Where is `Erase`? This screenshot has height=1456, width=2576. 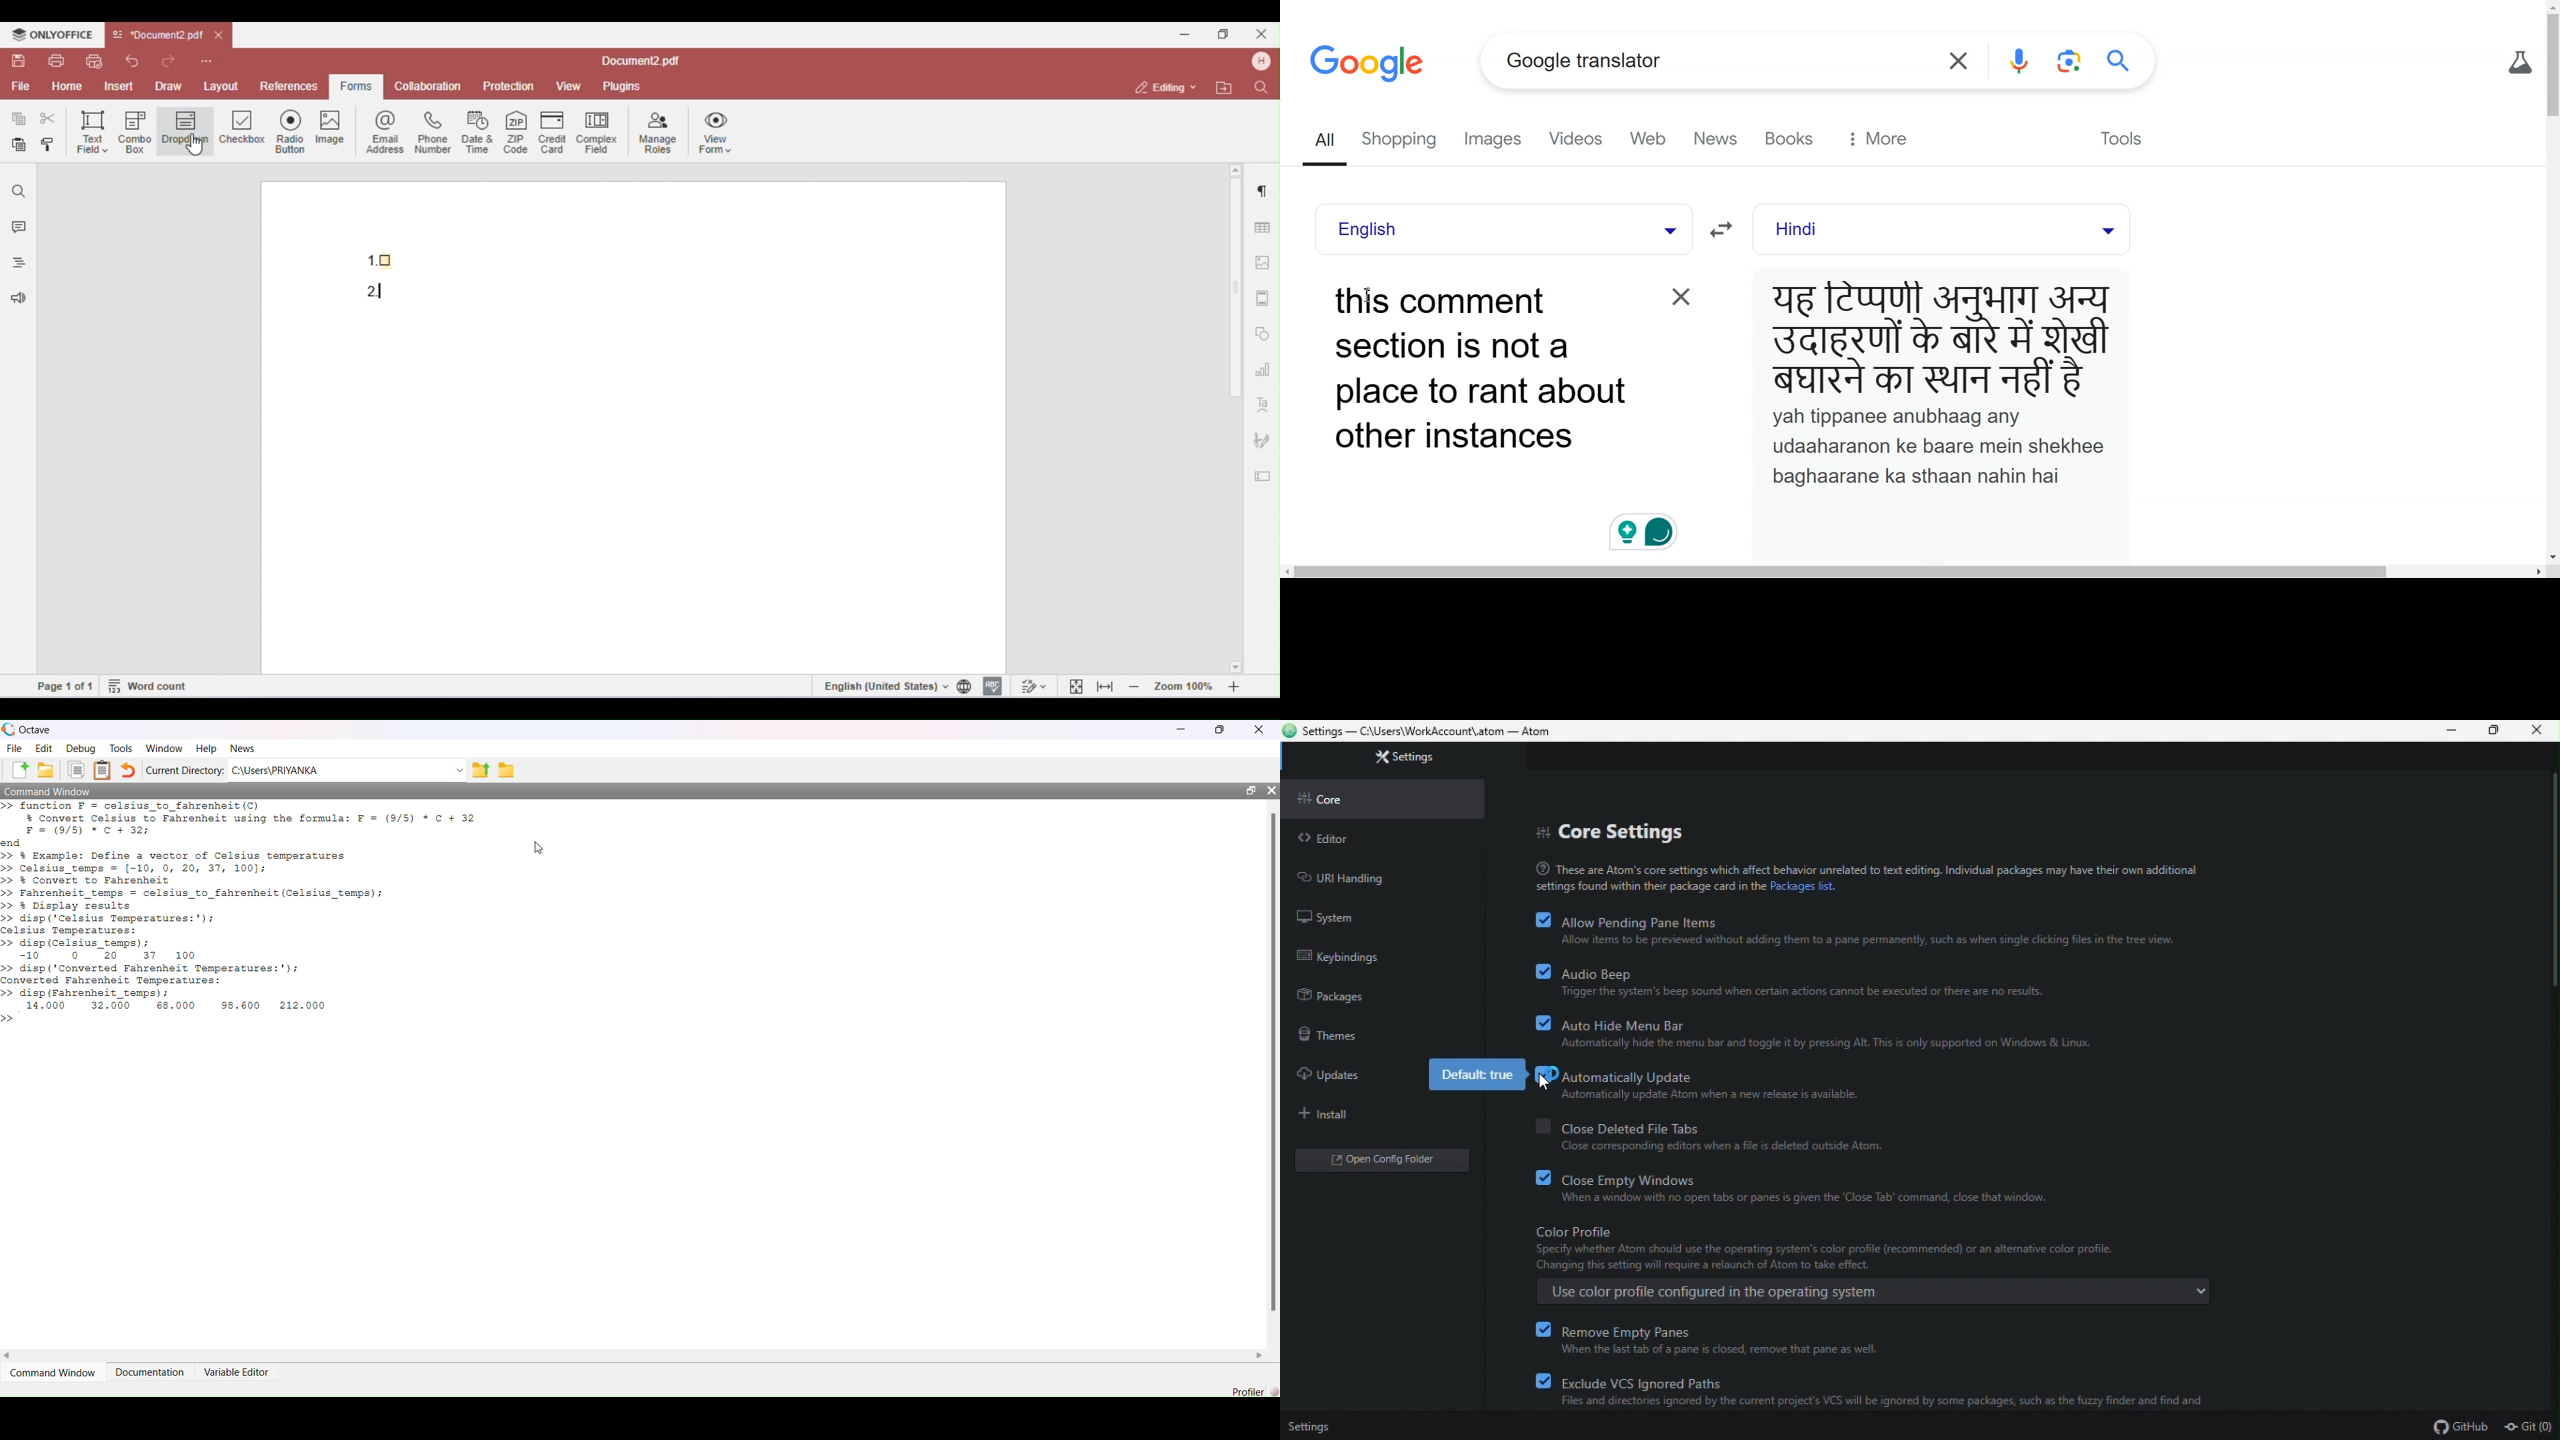 Erase is located at coordinates (1956, 61).